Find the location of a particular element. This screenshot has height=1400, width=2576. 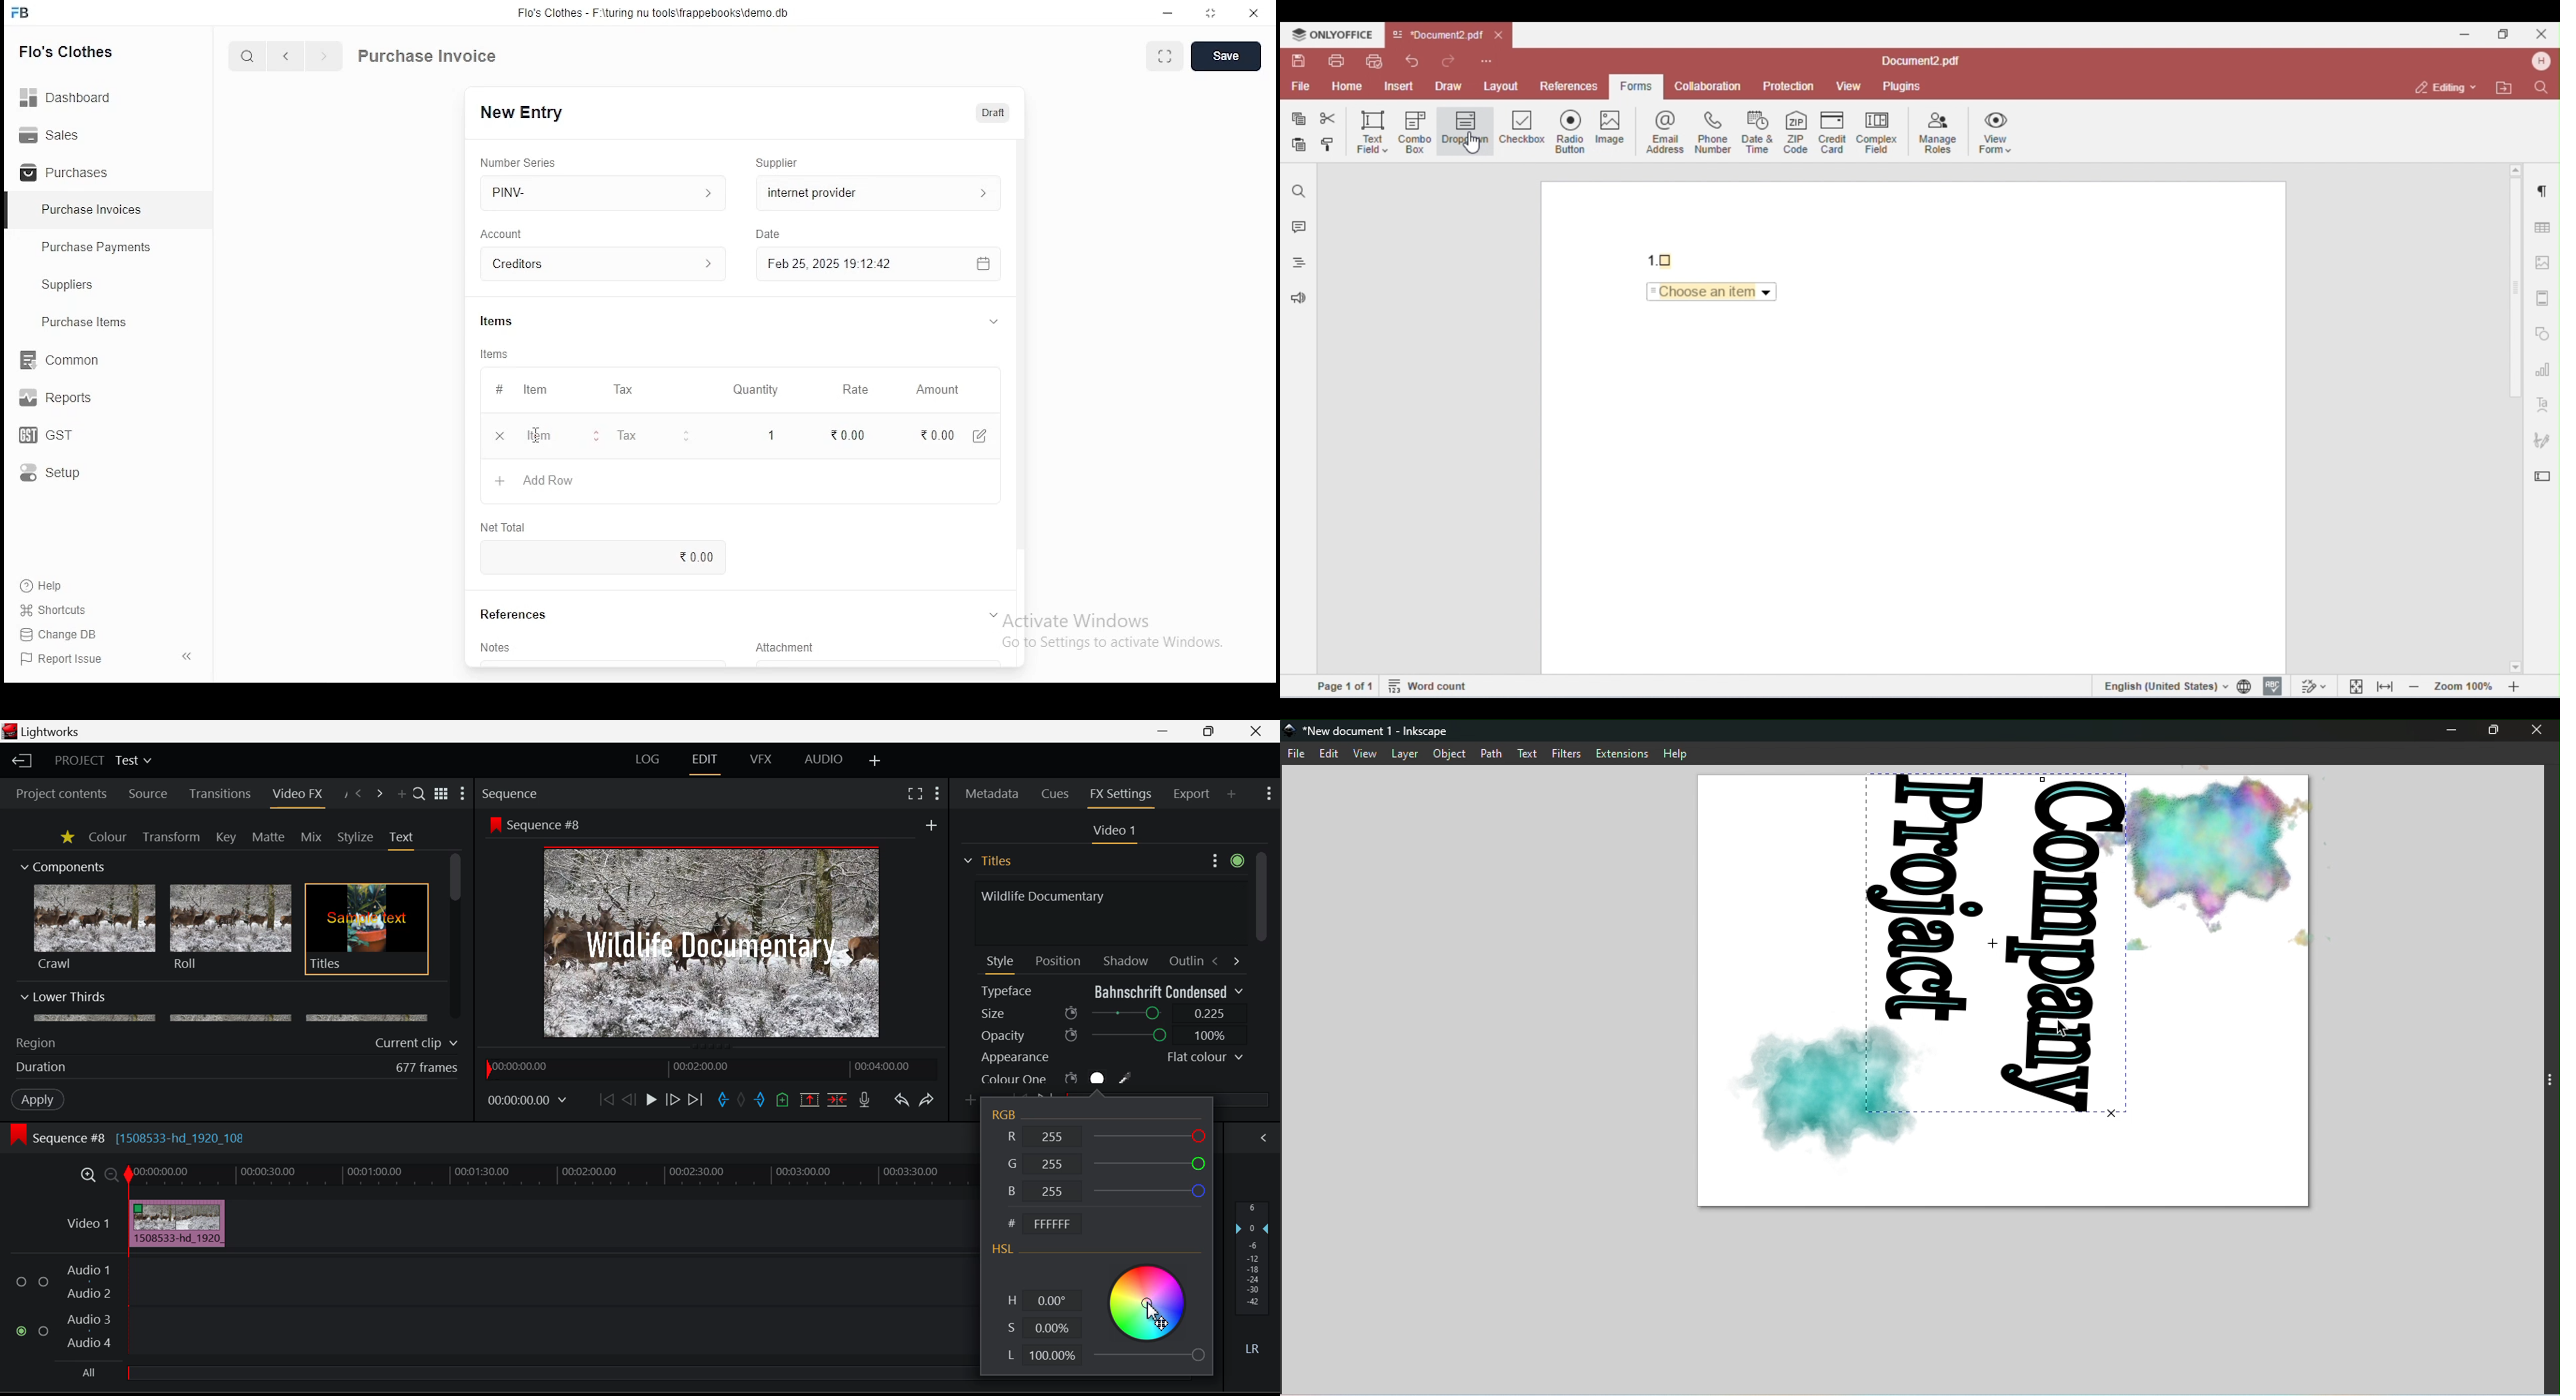

Lower Thirds is located at coordinates (225, 1006).